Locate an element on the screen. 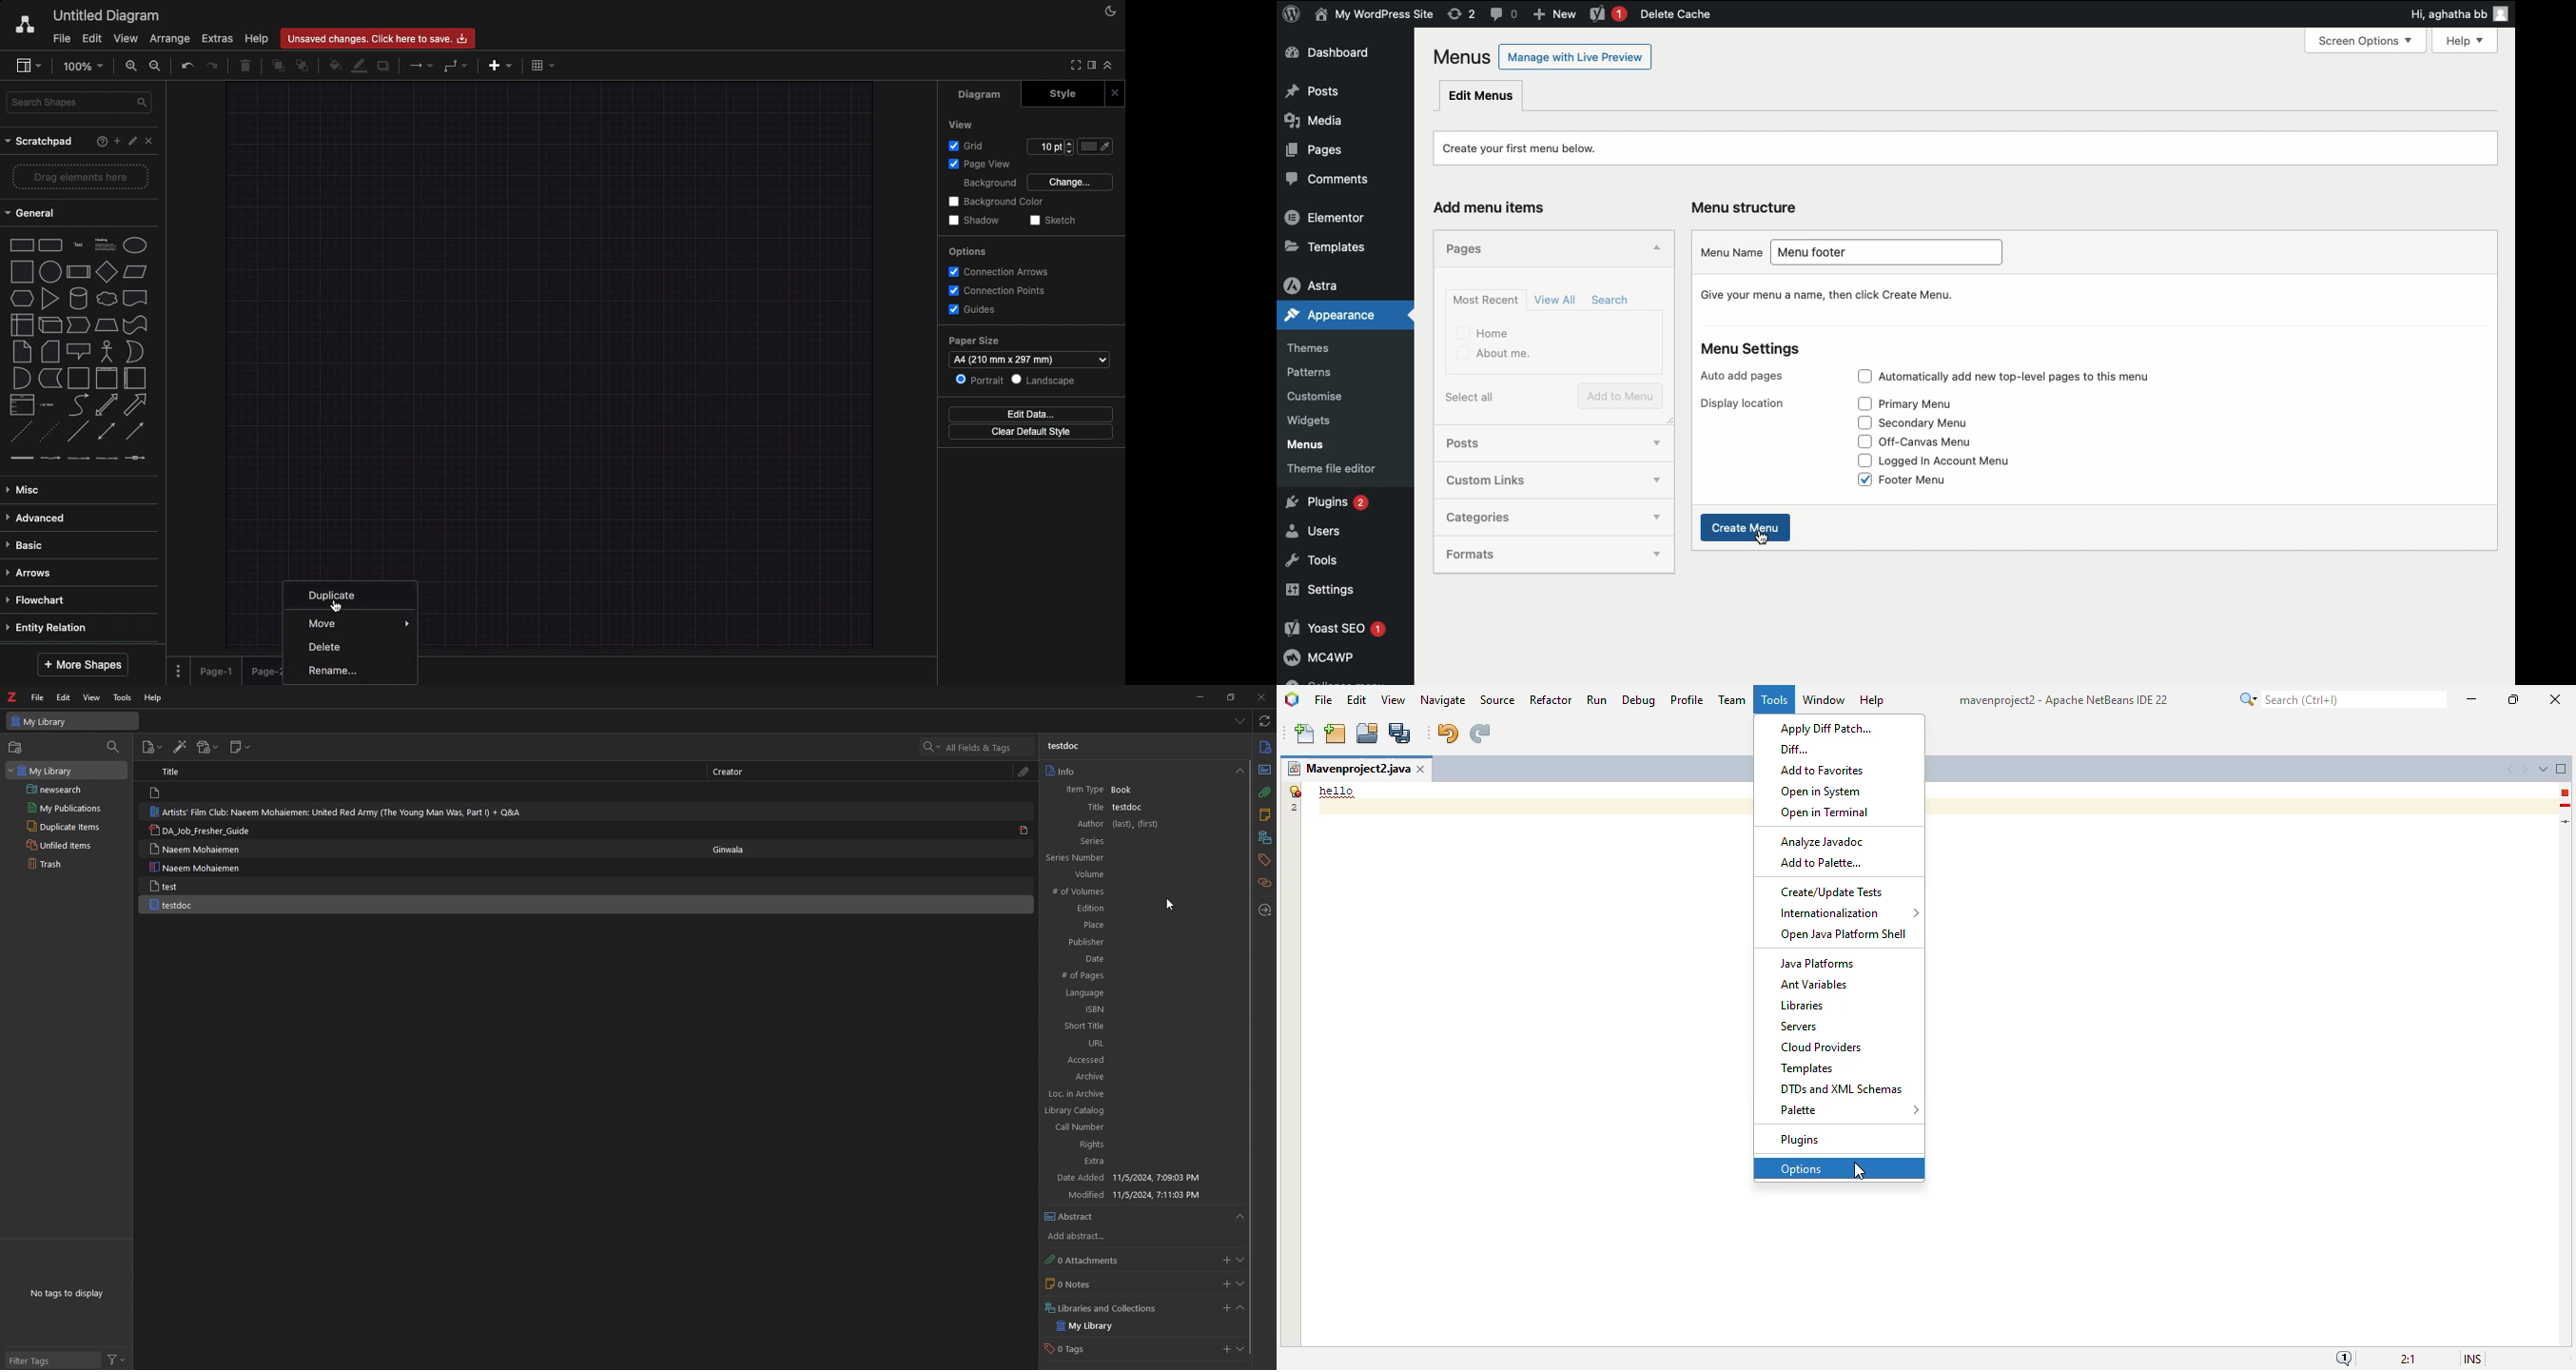 The image size is (2576, 1372). Style is located at coordinates (1059, 95).